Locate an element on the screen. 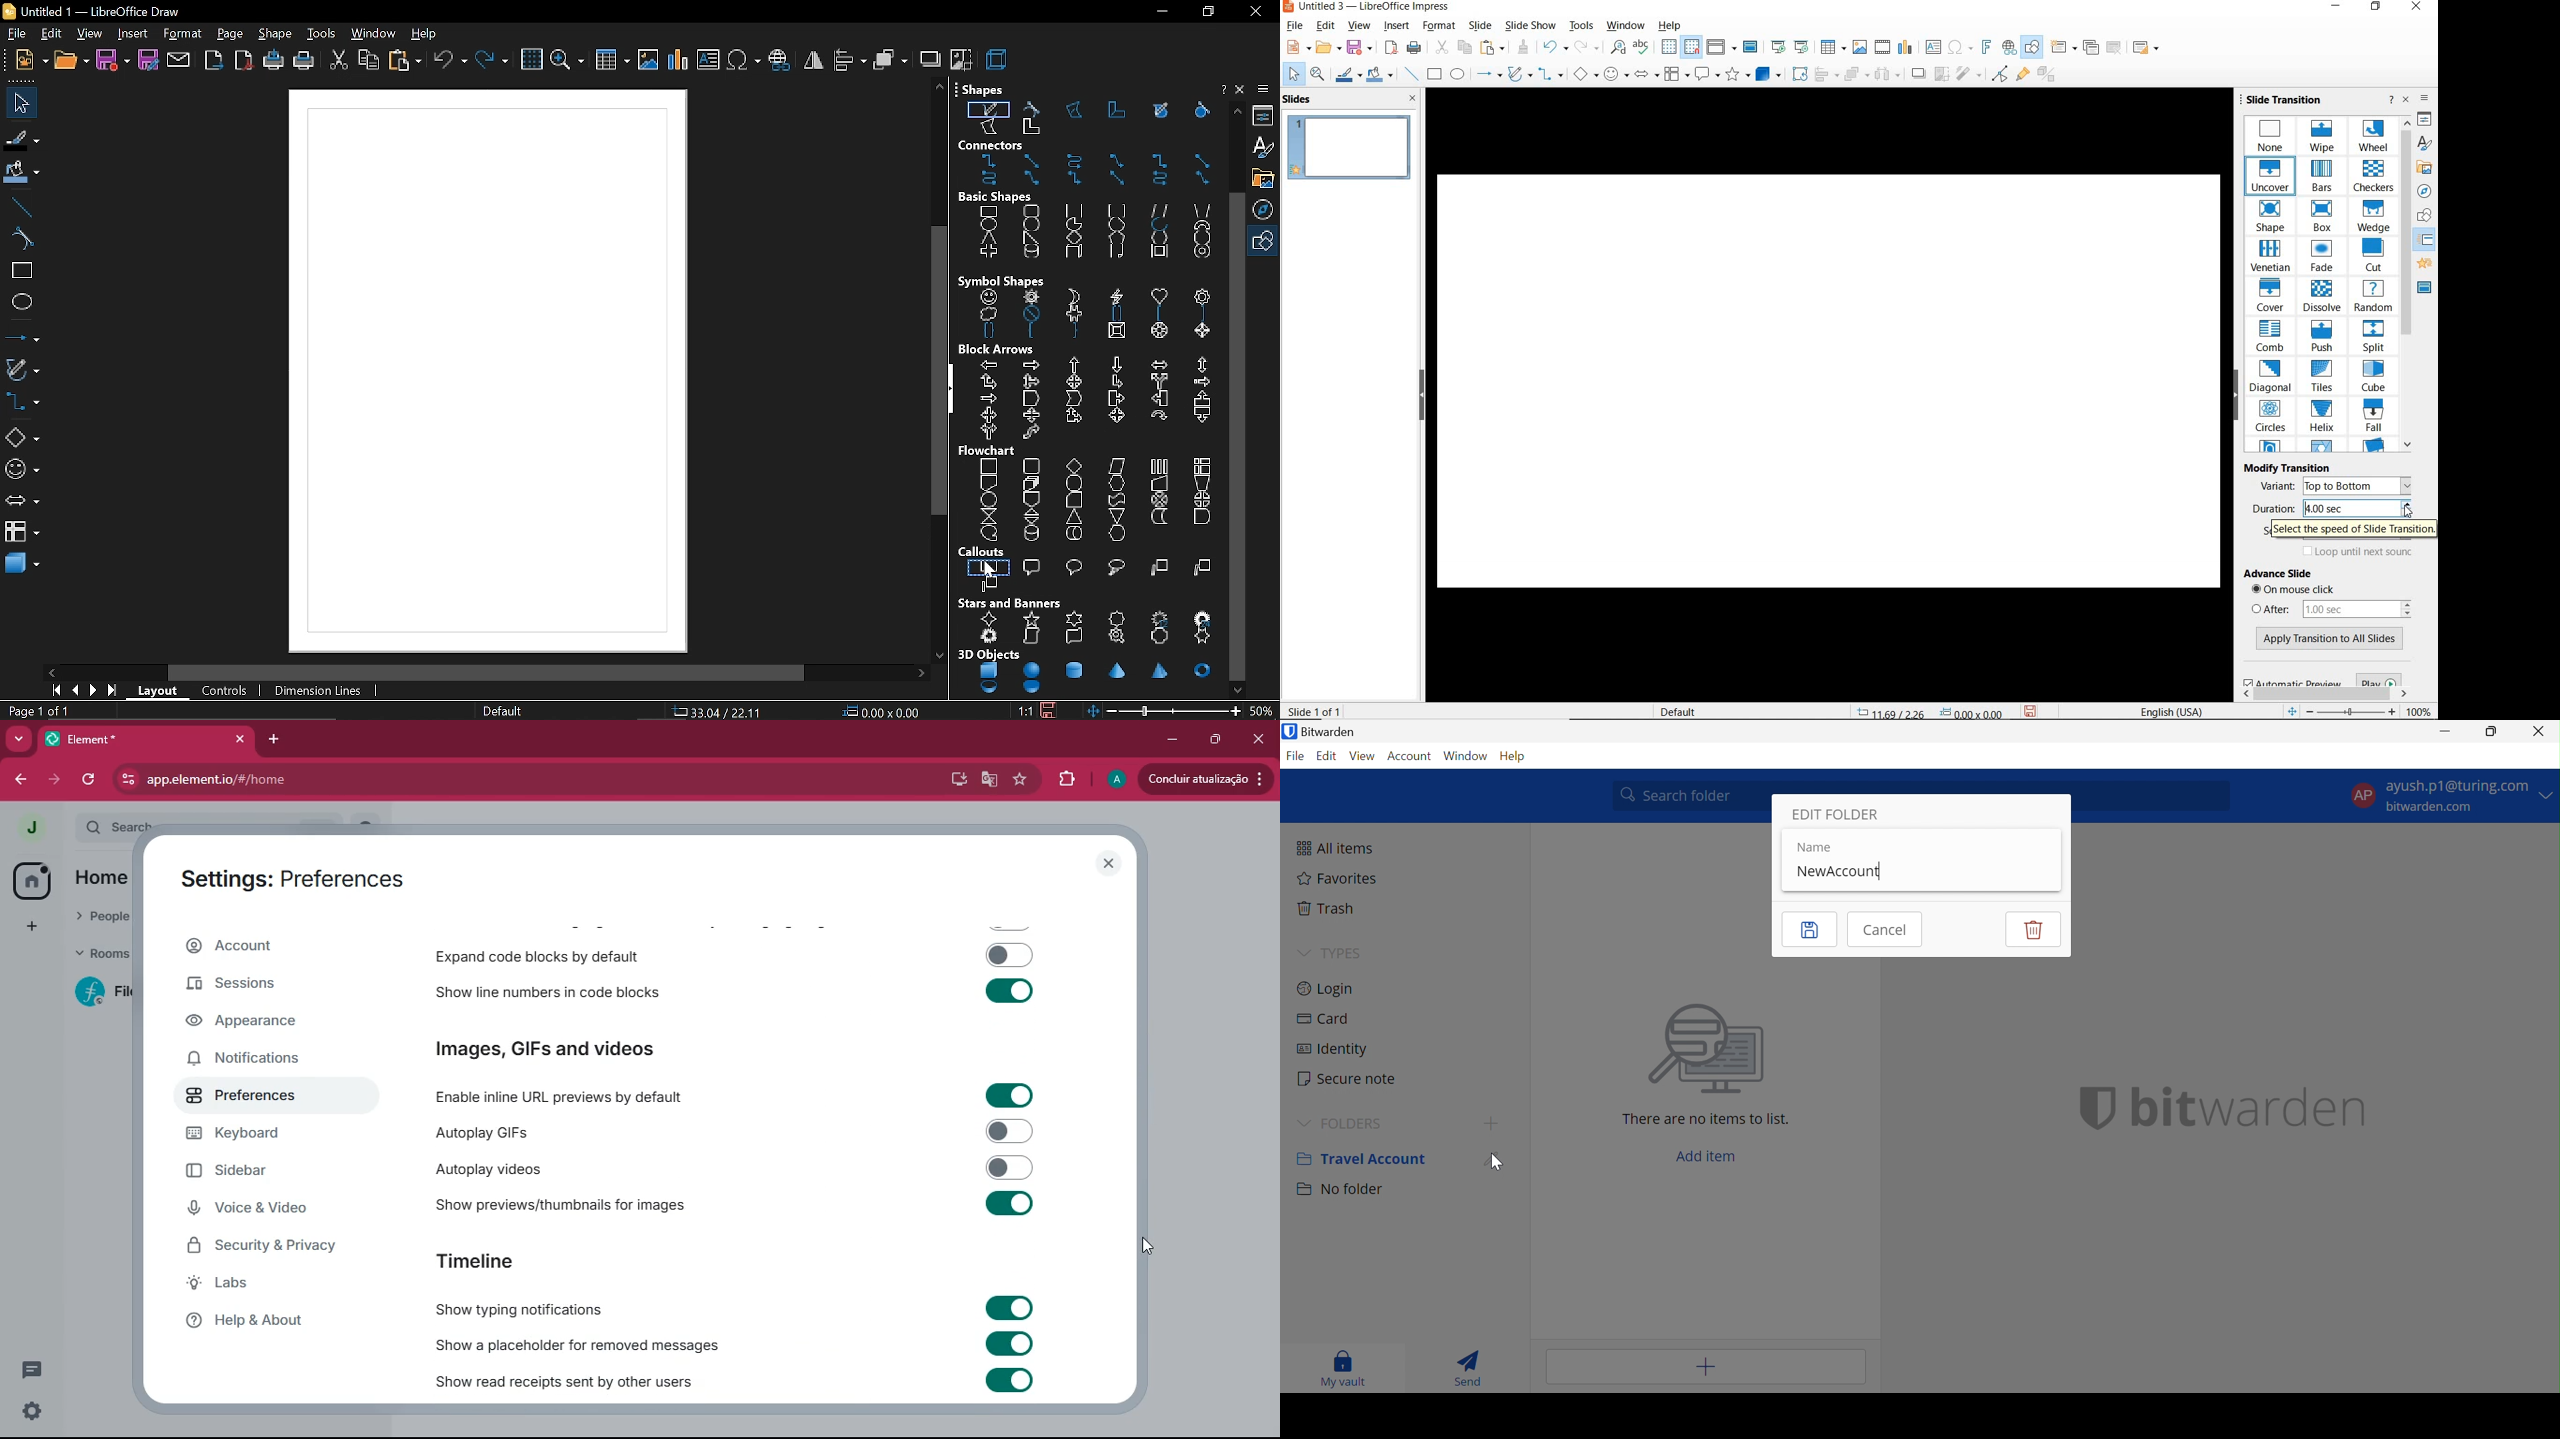  heart is located at coordinates (1159, 297).